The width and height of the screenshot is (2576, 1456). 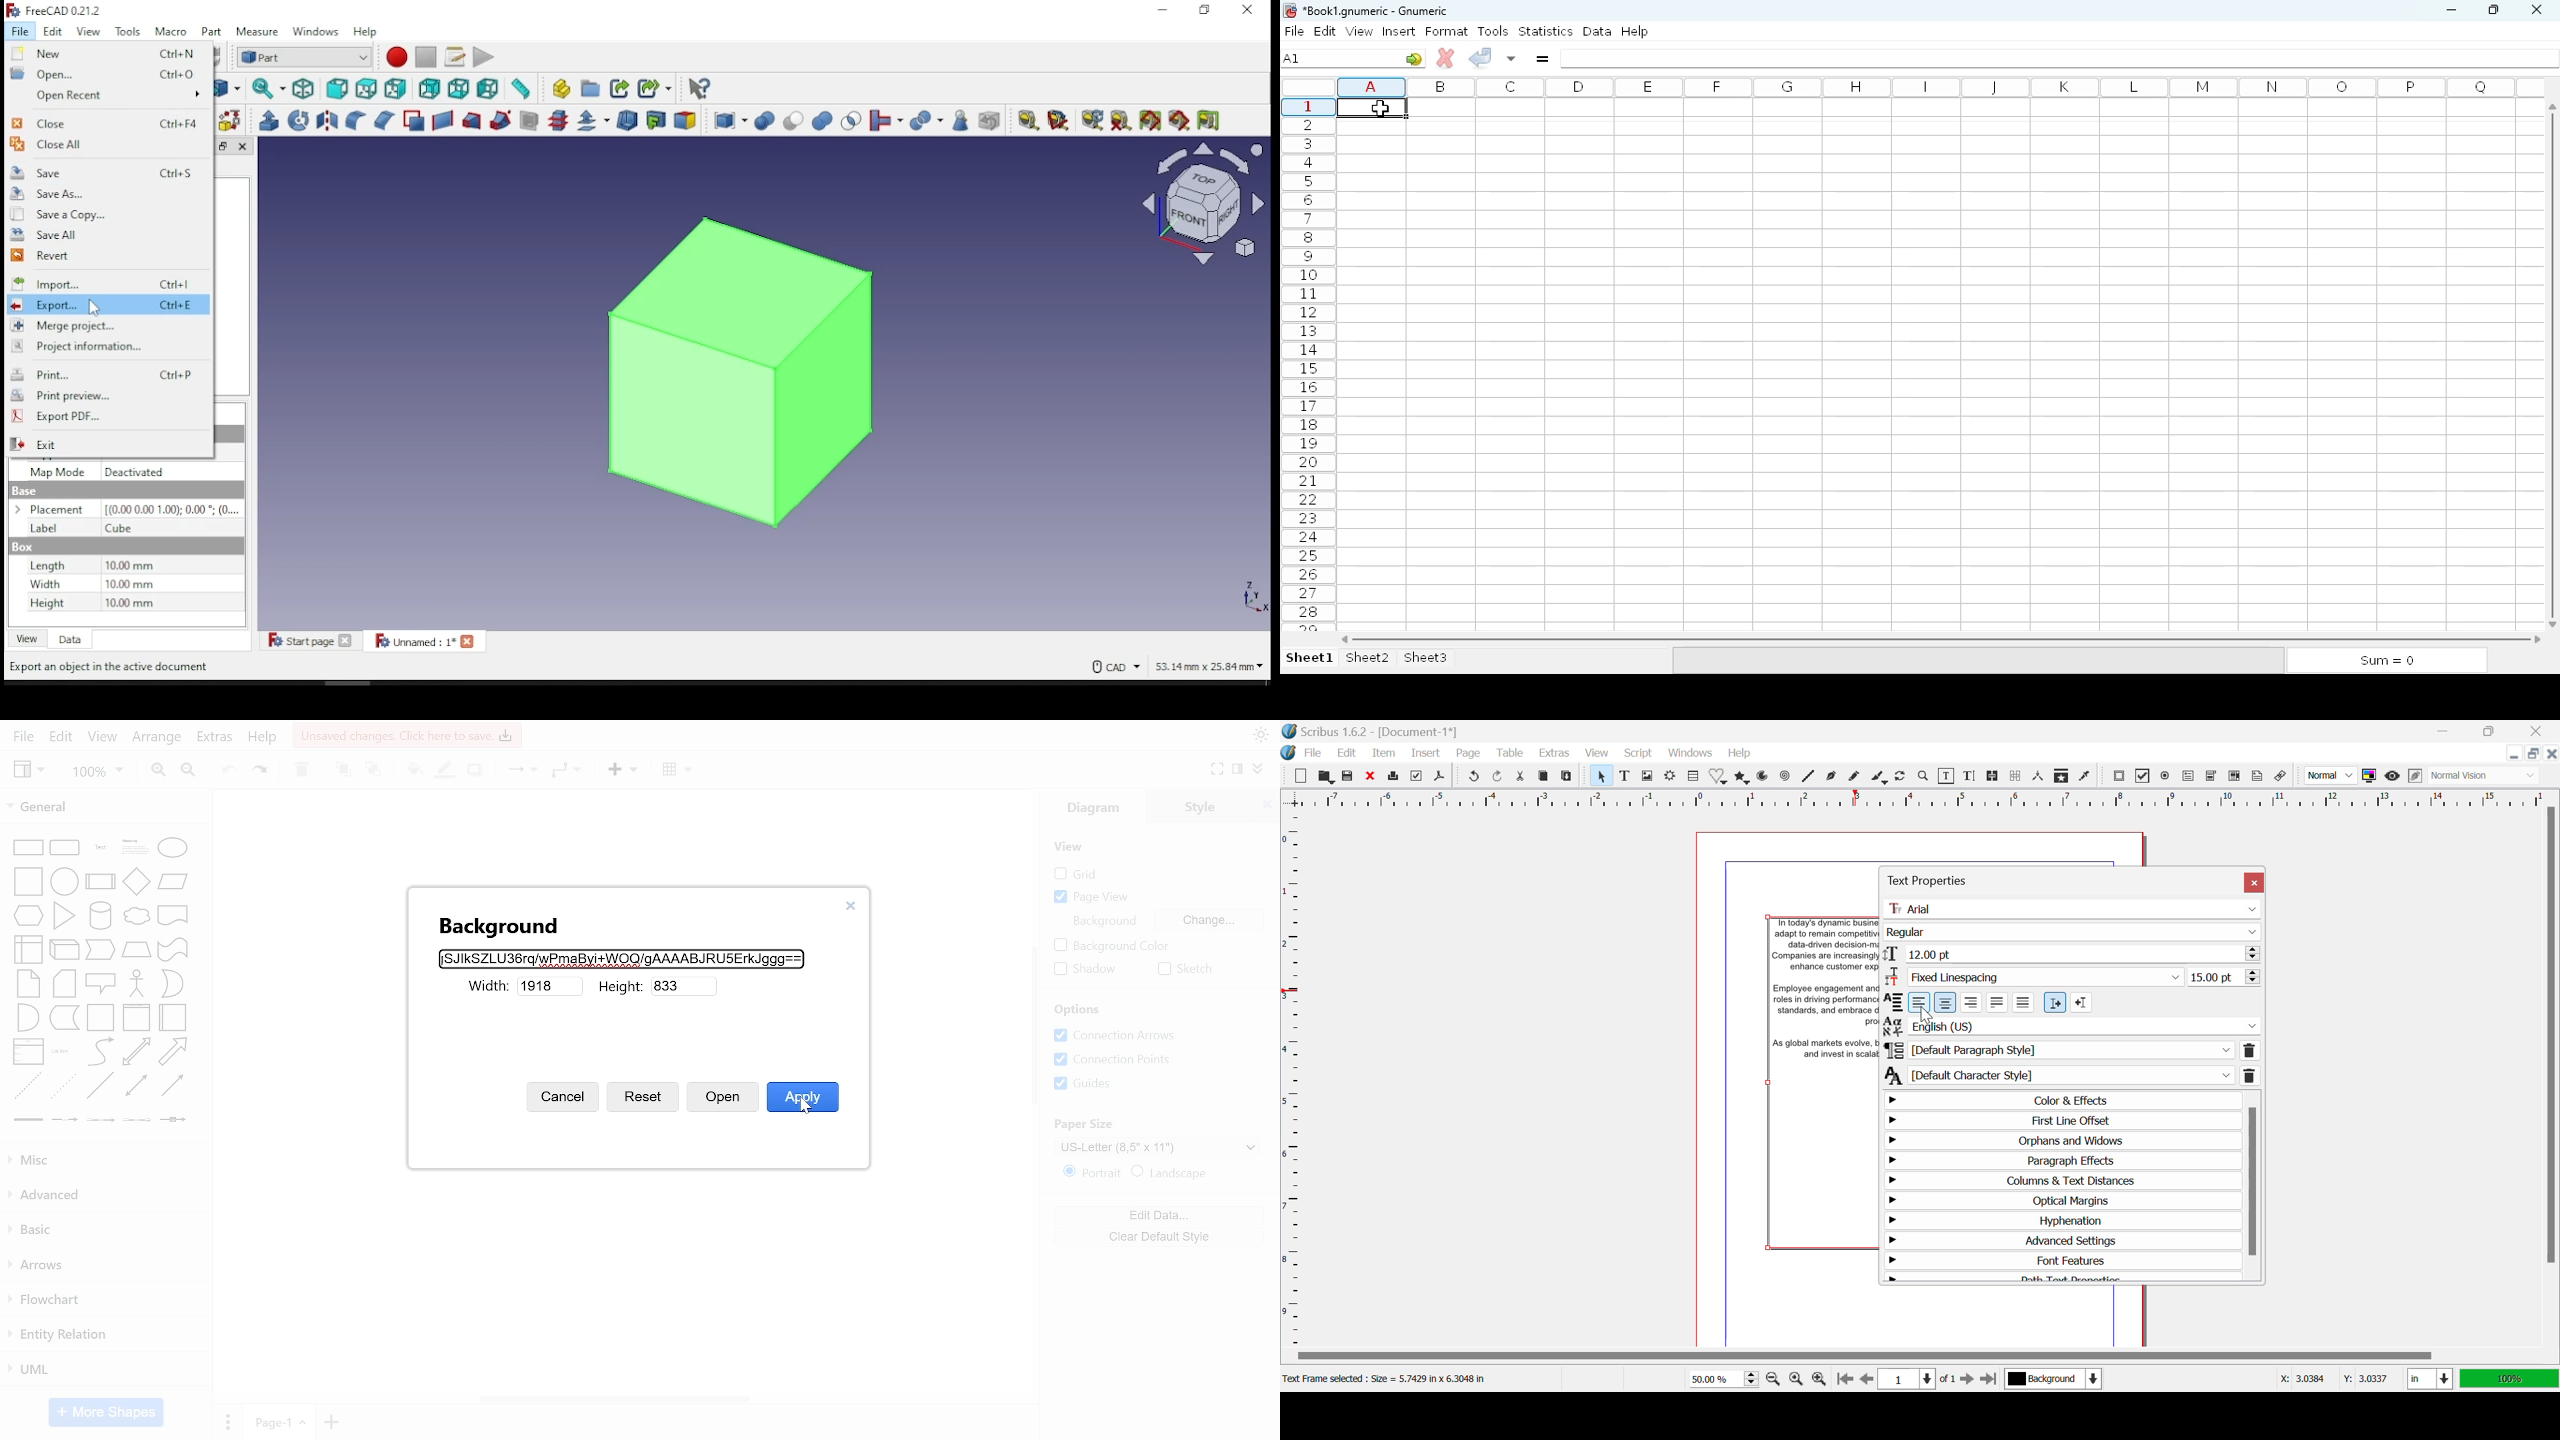 What do you see at coordinates (1091, 1123) in the screenshot?
I see `Paper size` at bounding box center [1091, 1123].